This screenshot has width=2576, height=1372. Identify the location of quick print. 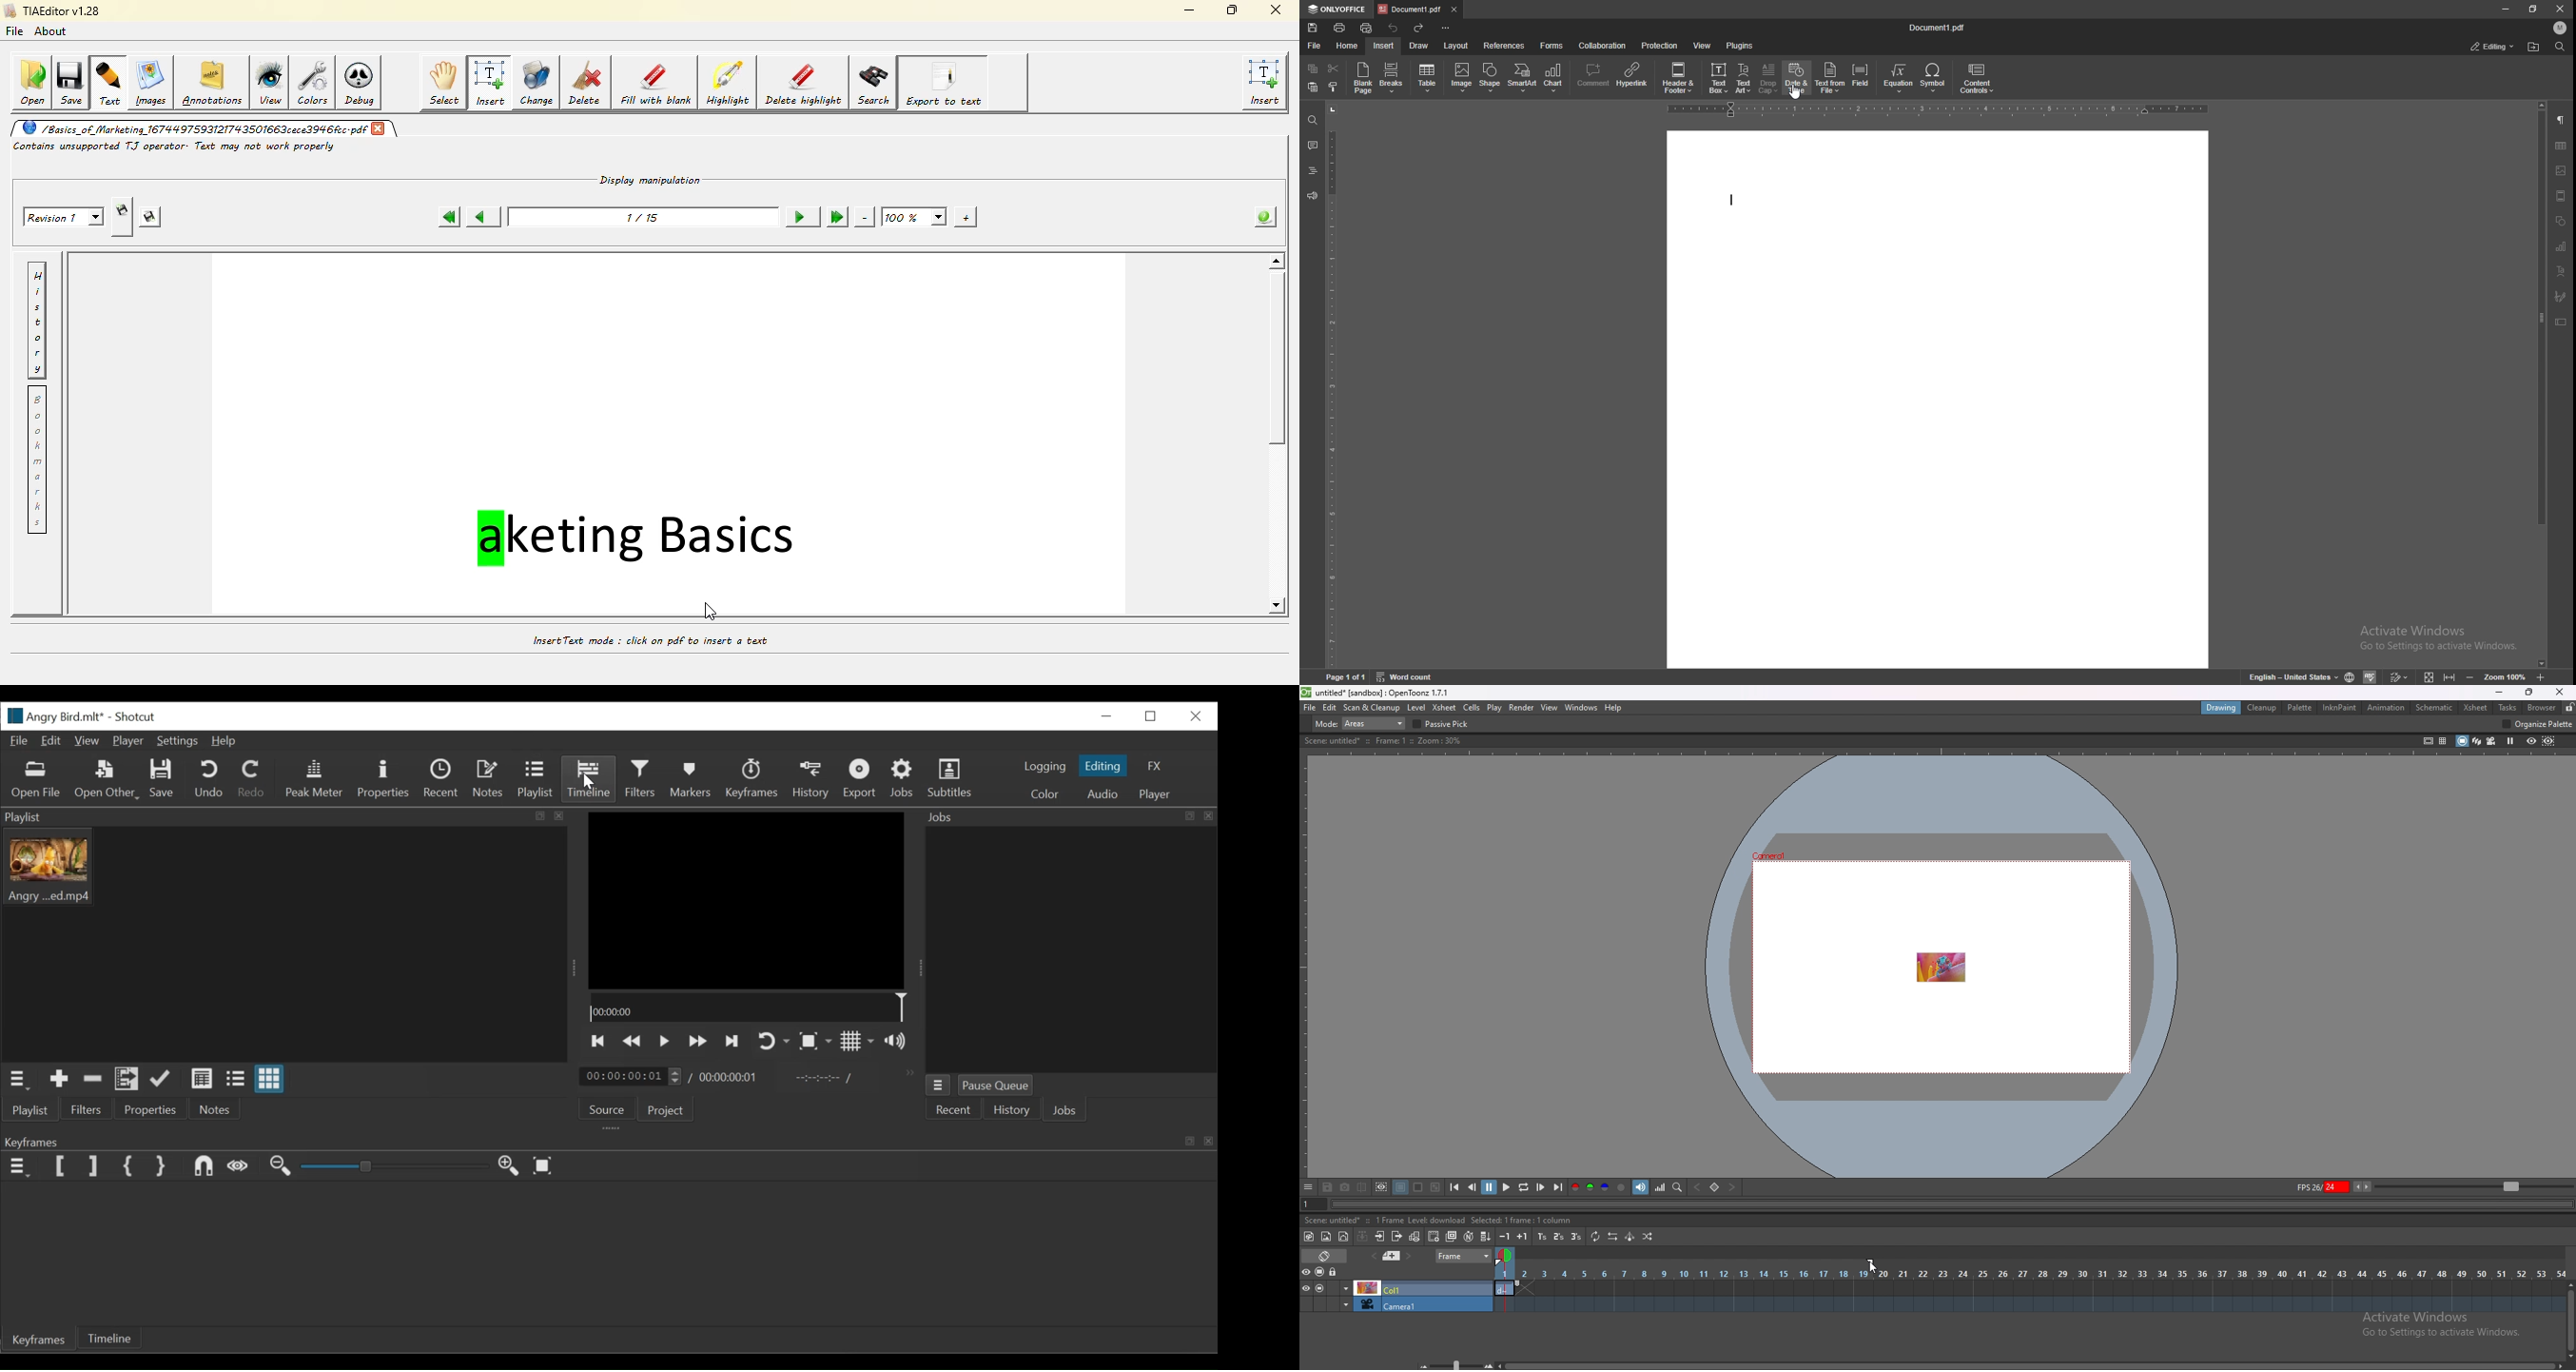
(1366, 29).